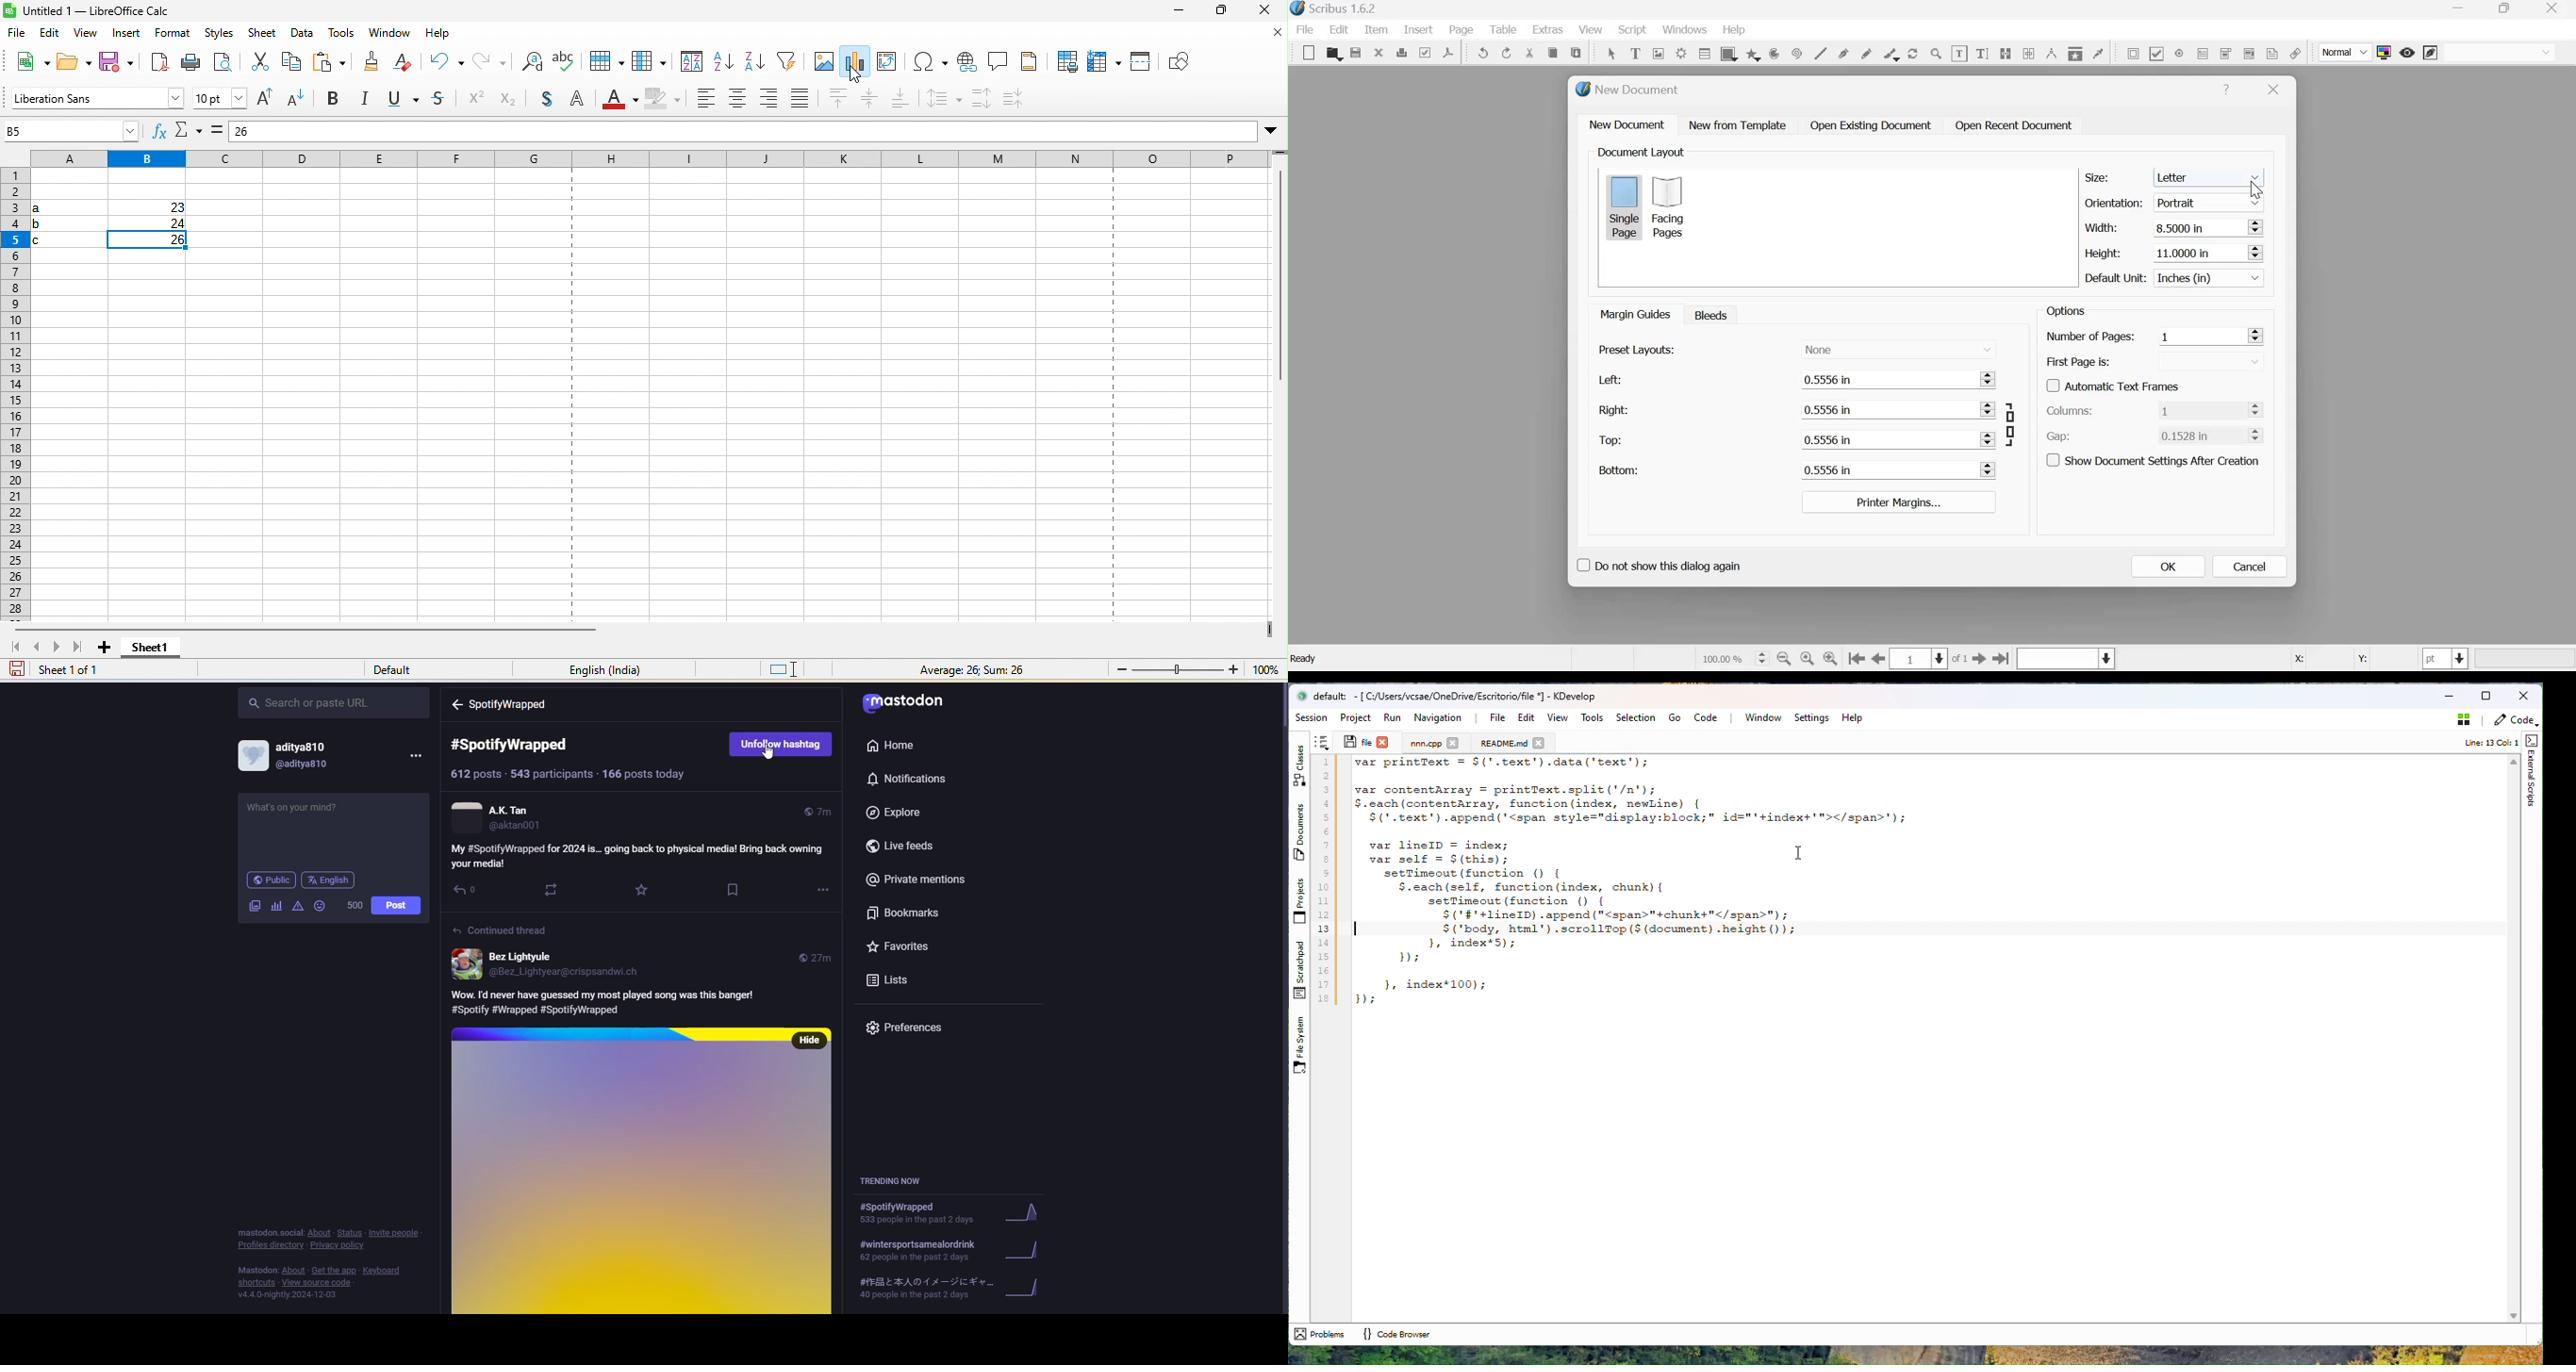 The height and width of the screenshot is (1372, 2576). I want to click on explore, so click(899, 813).